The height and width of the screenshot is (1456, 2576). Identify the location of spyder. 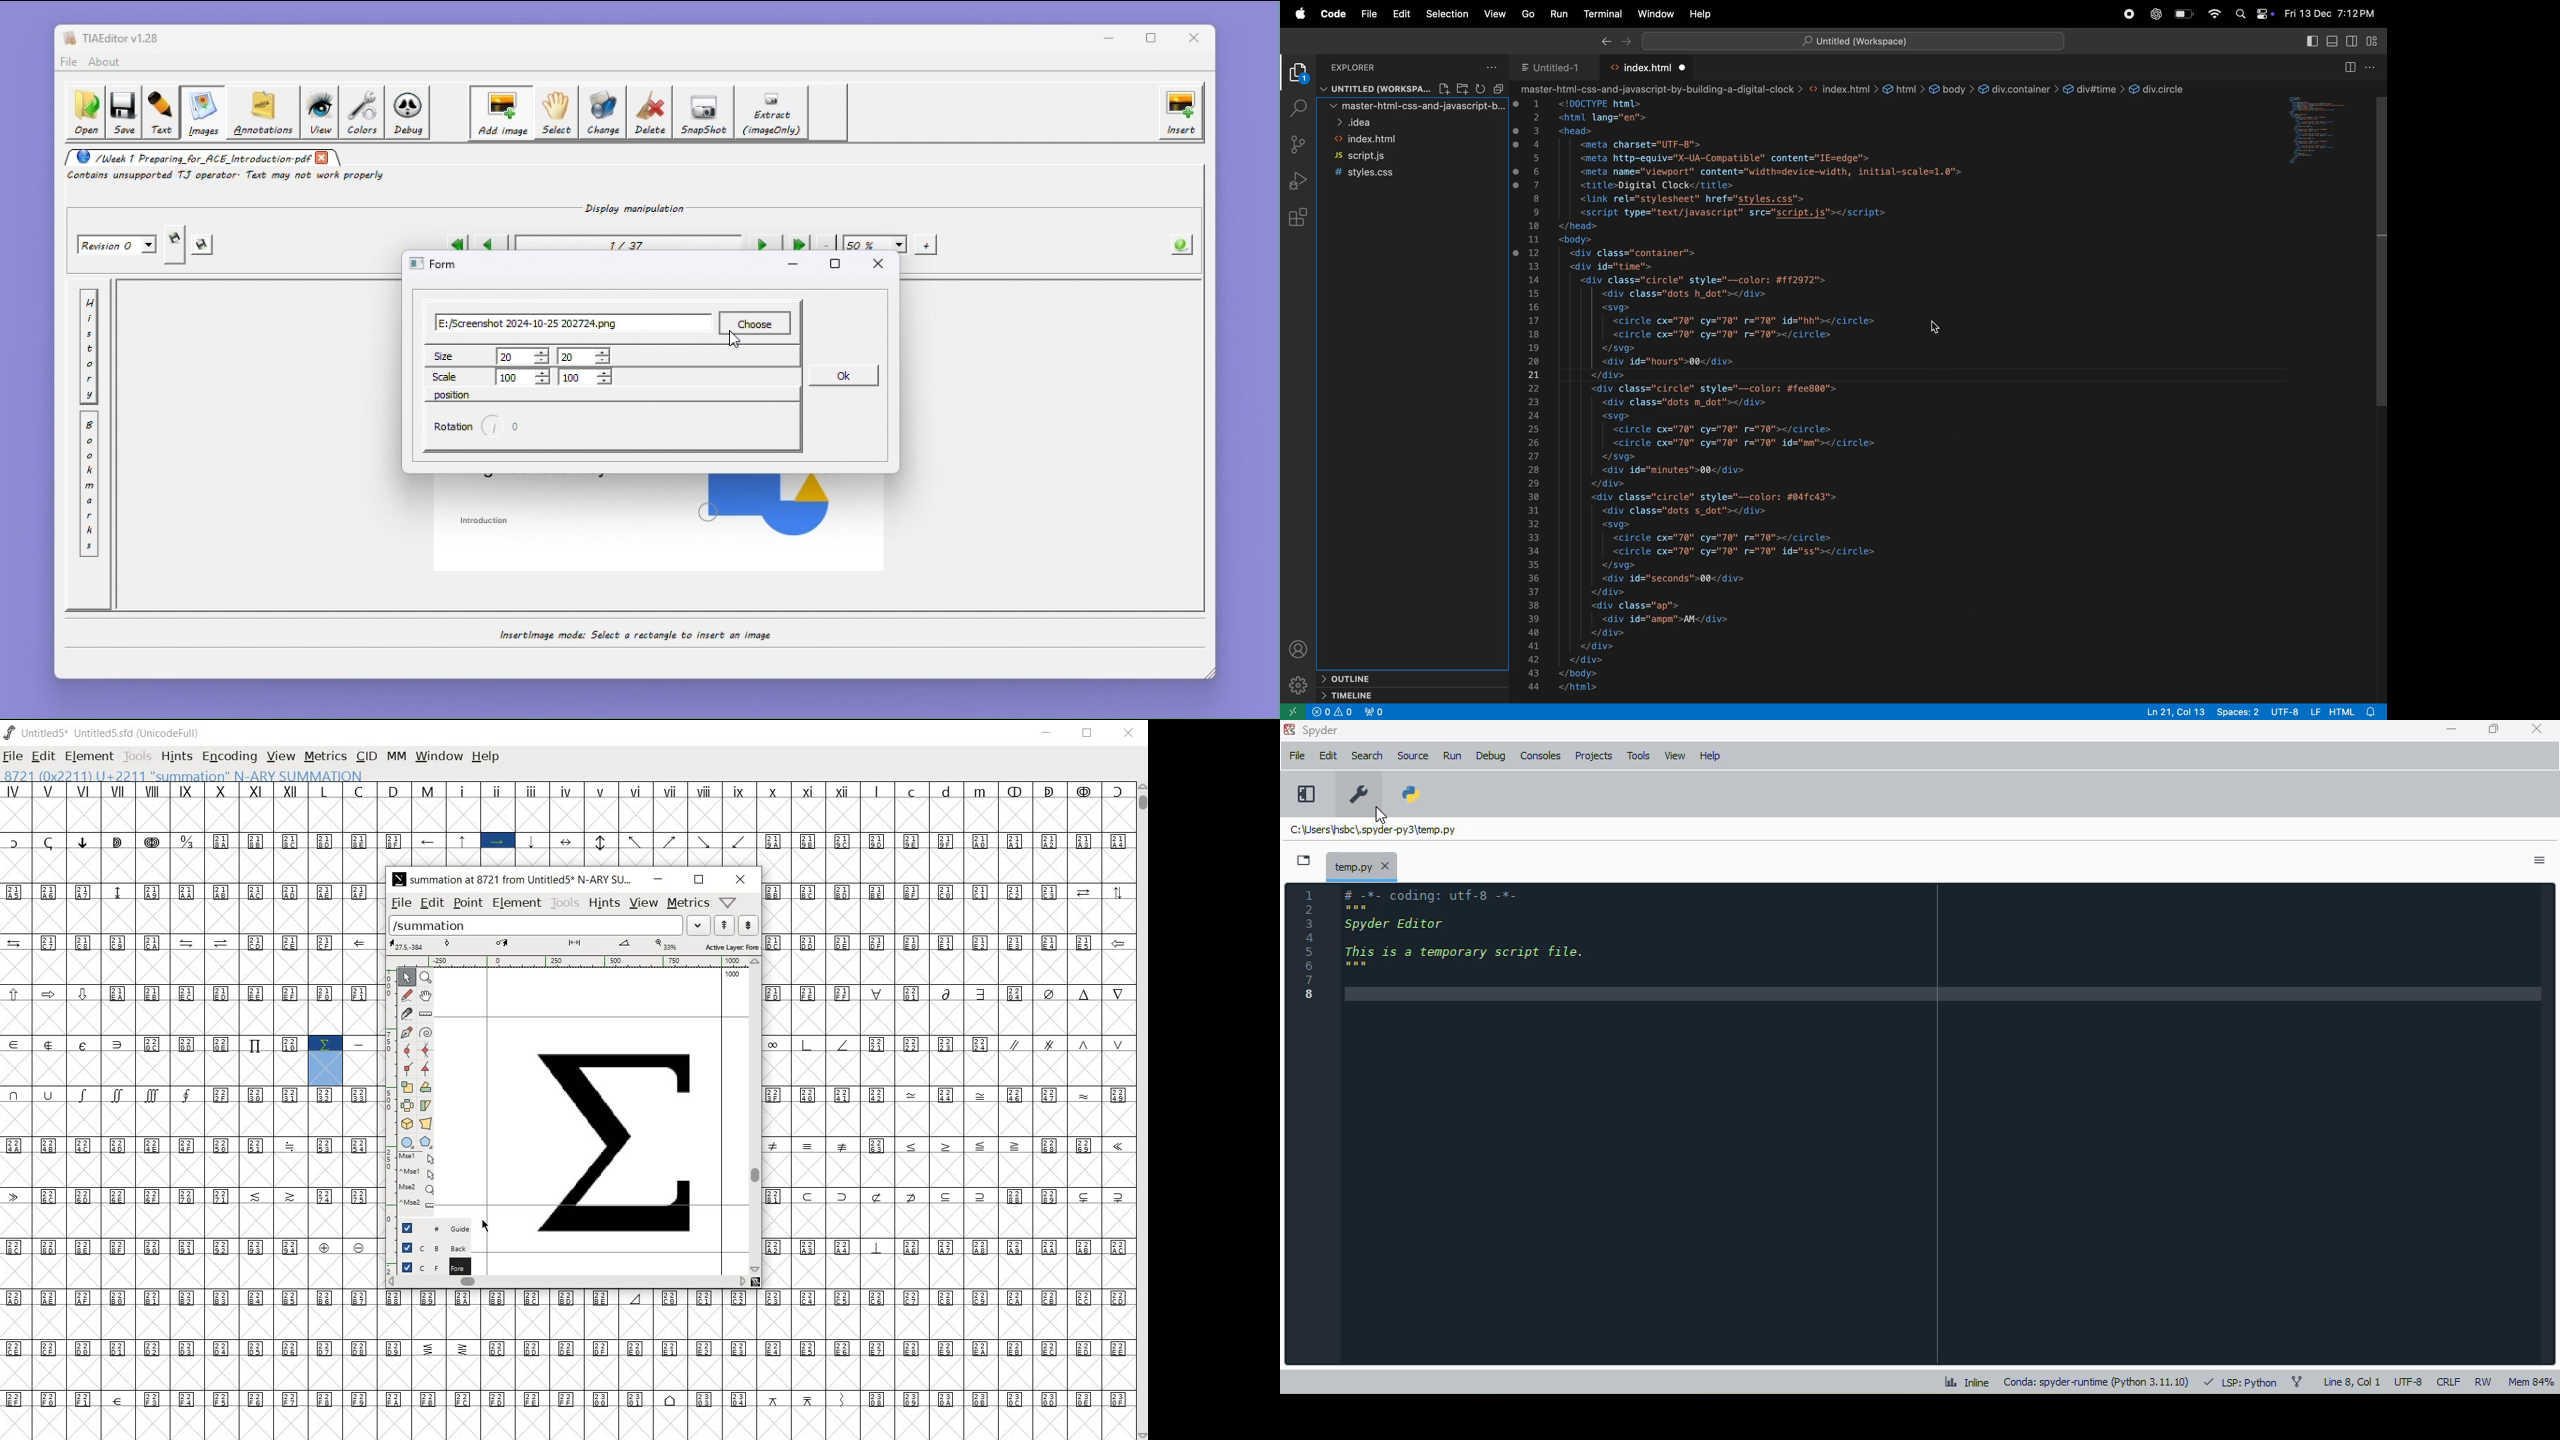
(1321, 730).